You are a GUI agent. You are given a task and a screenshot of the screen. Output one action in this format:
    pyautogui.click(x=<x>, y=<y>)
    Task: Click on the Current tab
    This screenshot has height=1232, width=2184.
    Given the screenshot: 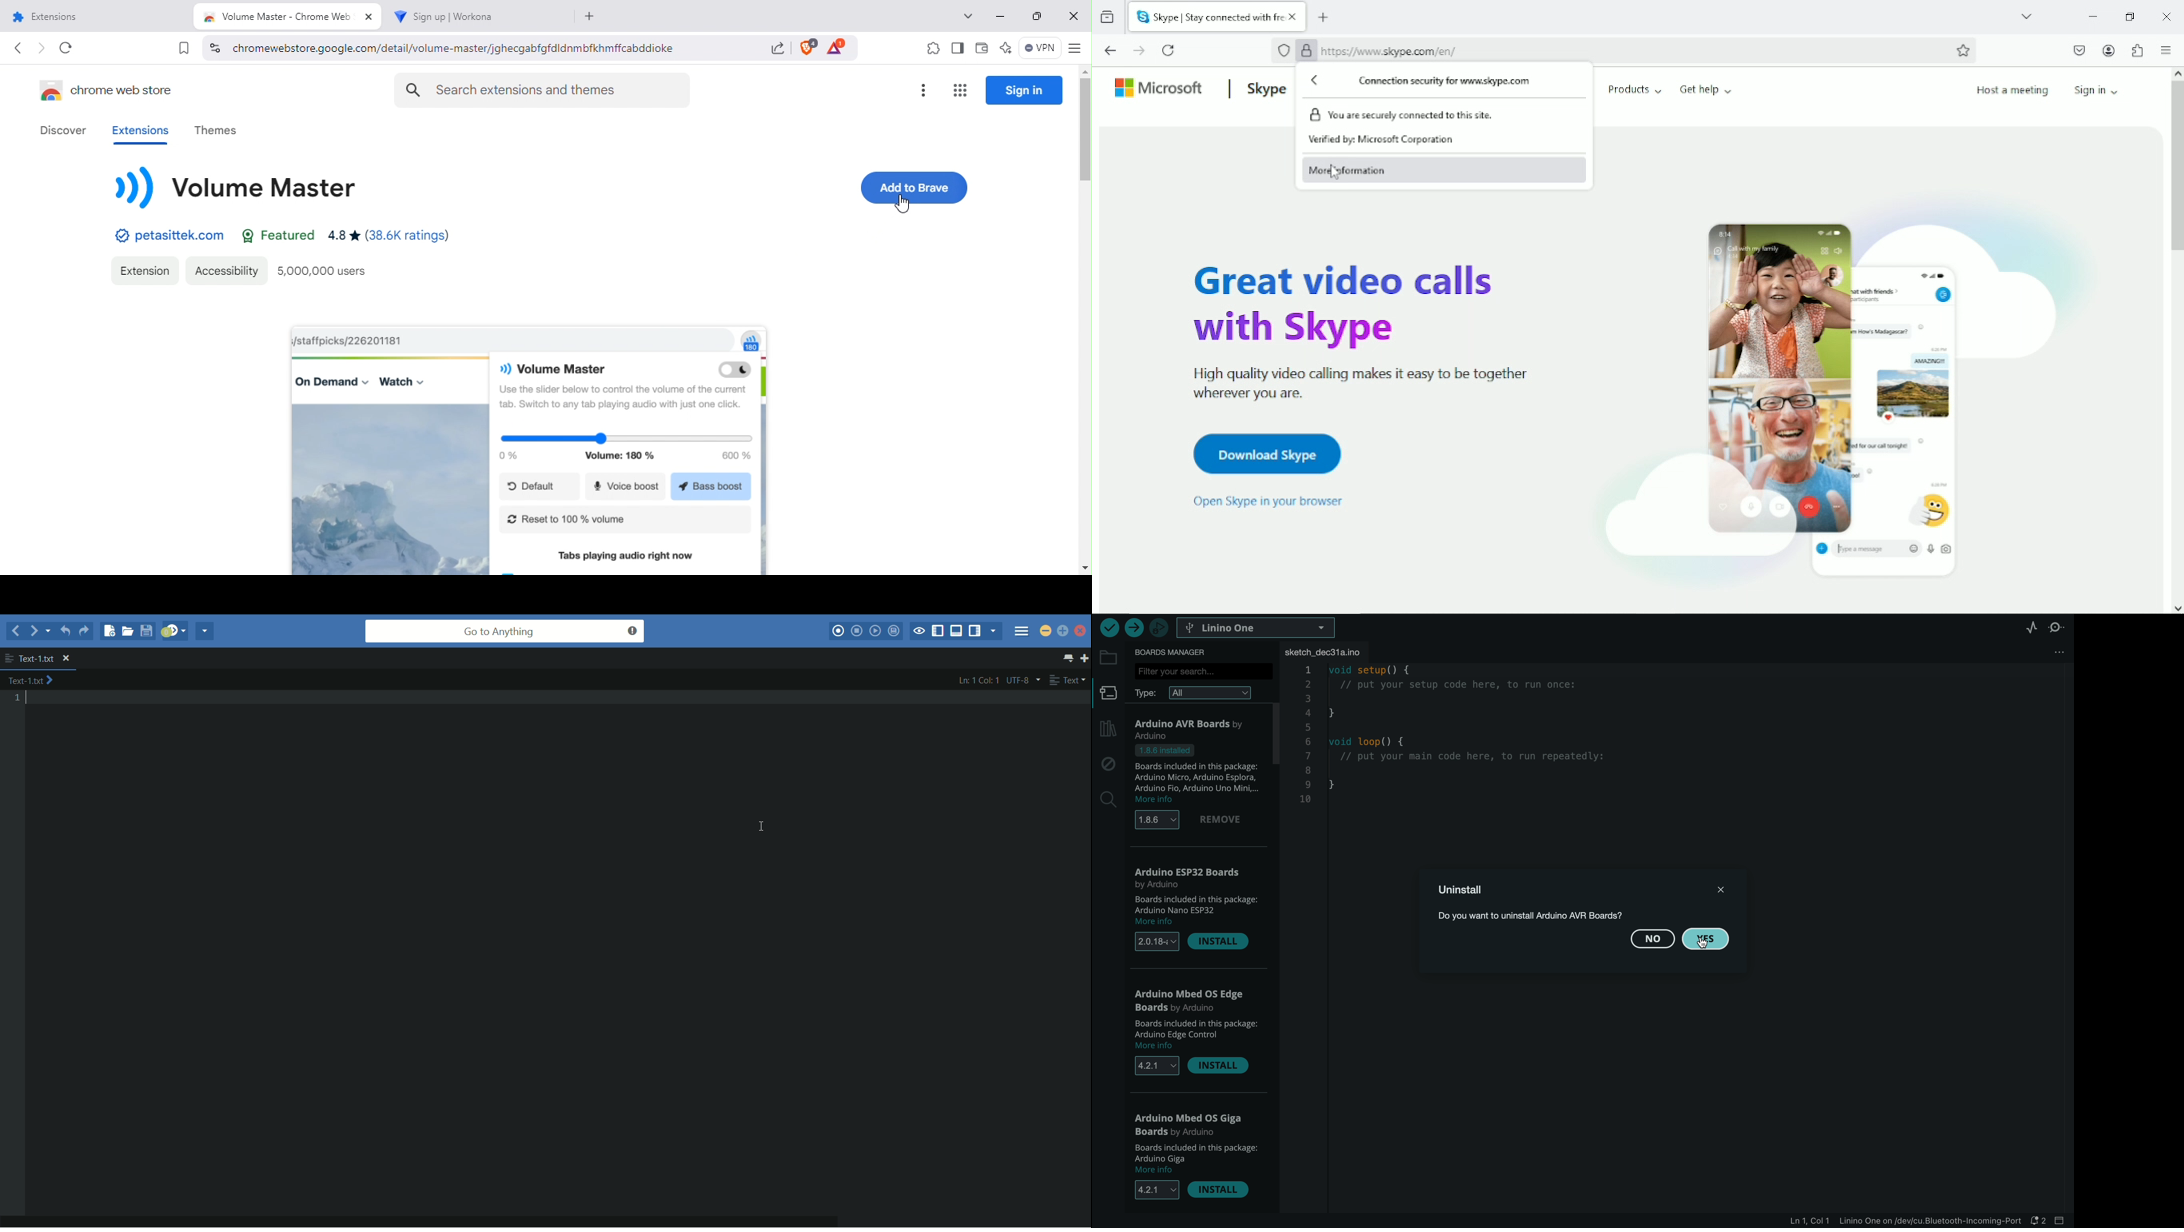 What is the action you would take?
    pyautogui.click(x=1210, y=17)
    